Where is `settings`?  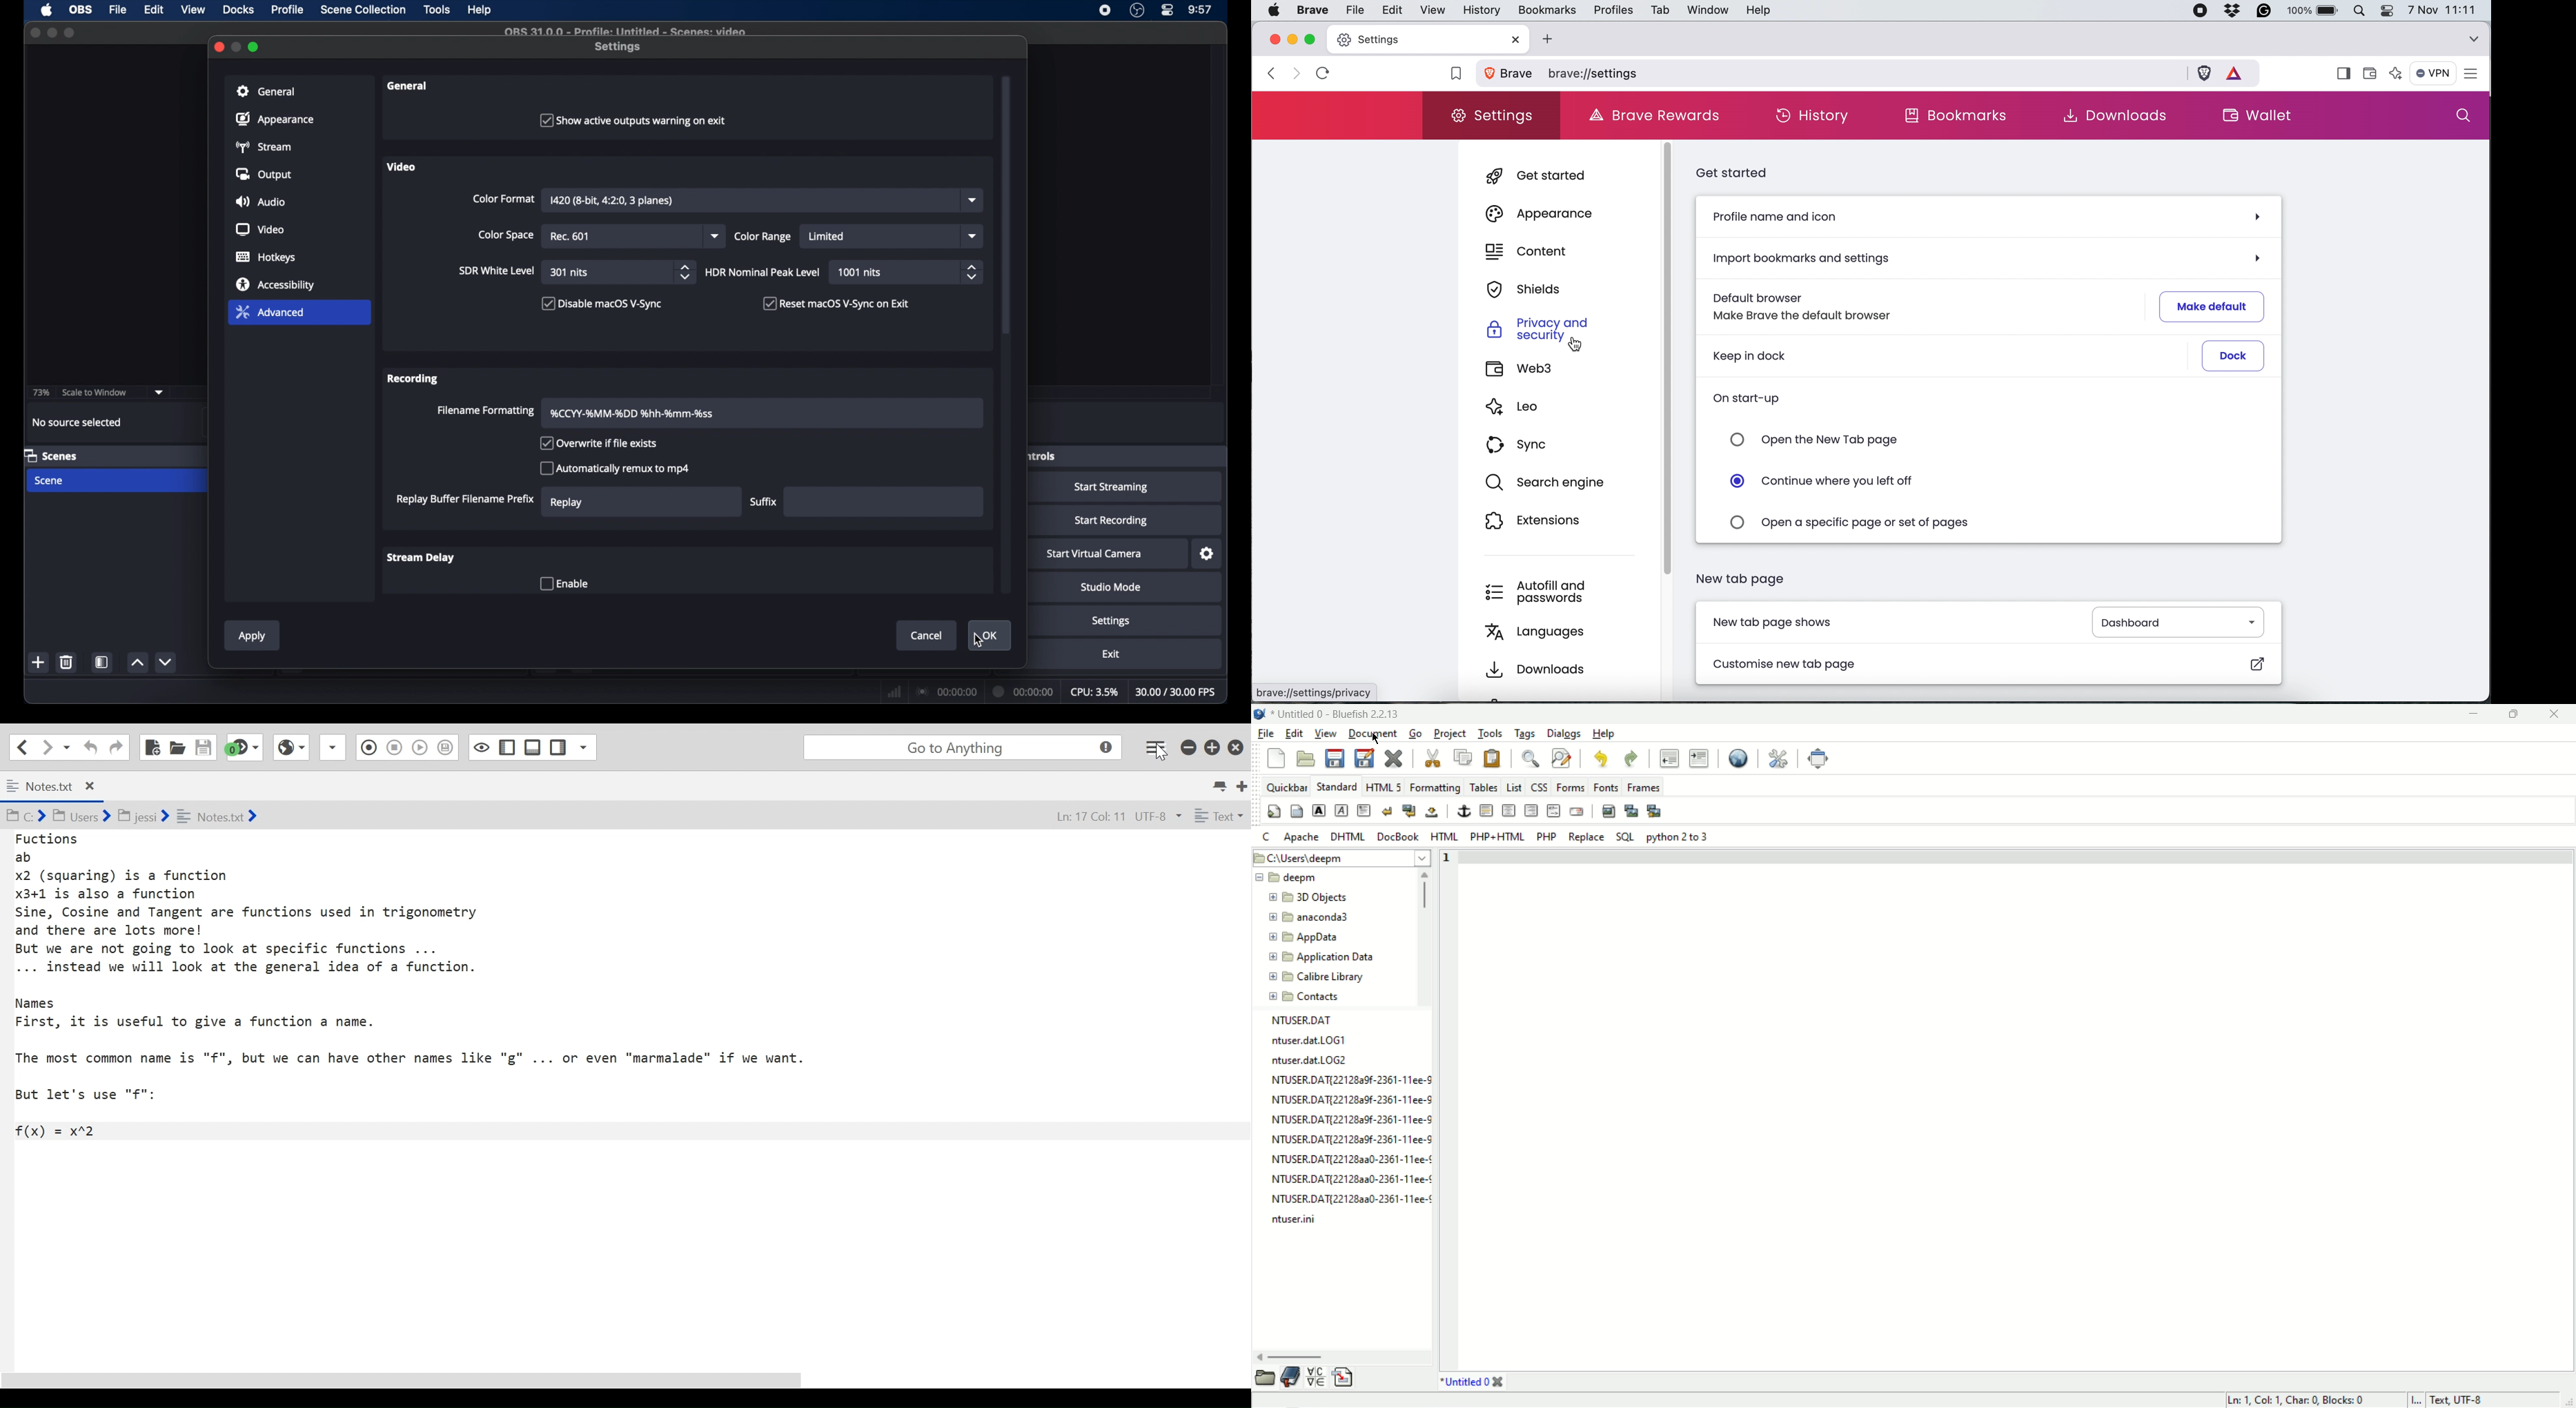 settings is located at coordinates (1208, 554).